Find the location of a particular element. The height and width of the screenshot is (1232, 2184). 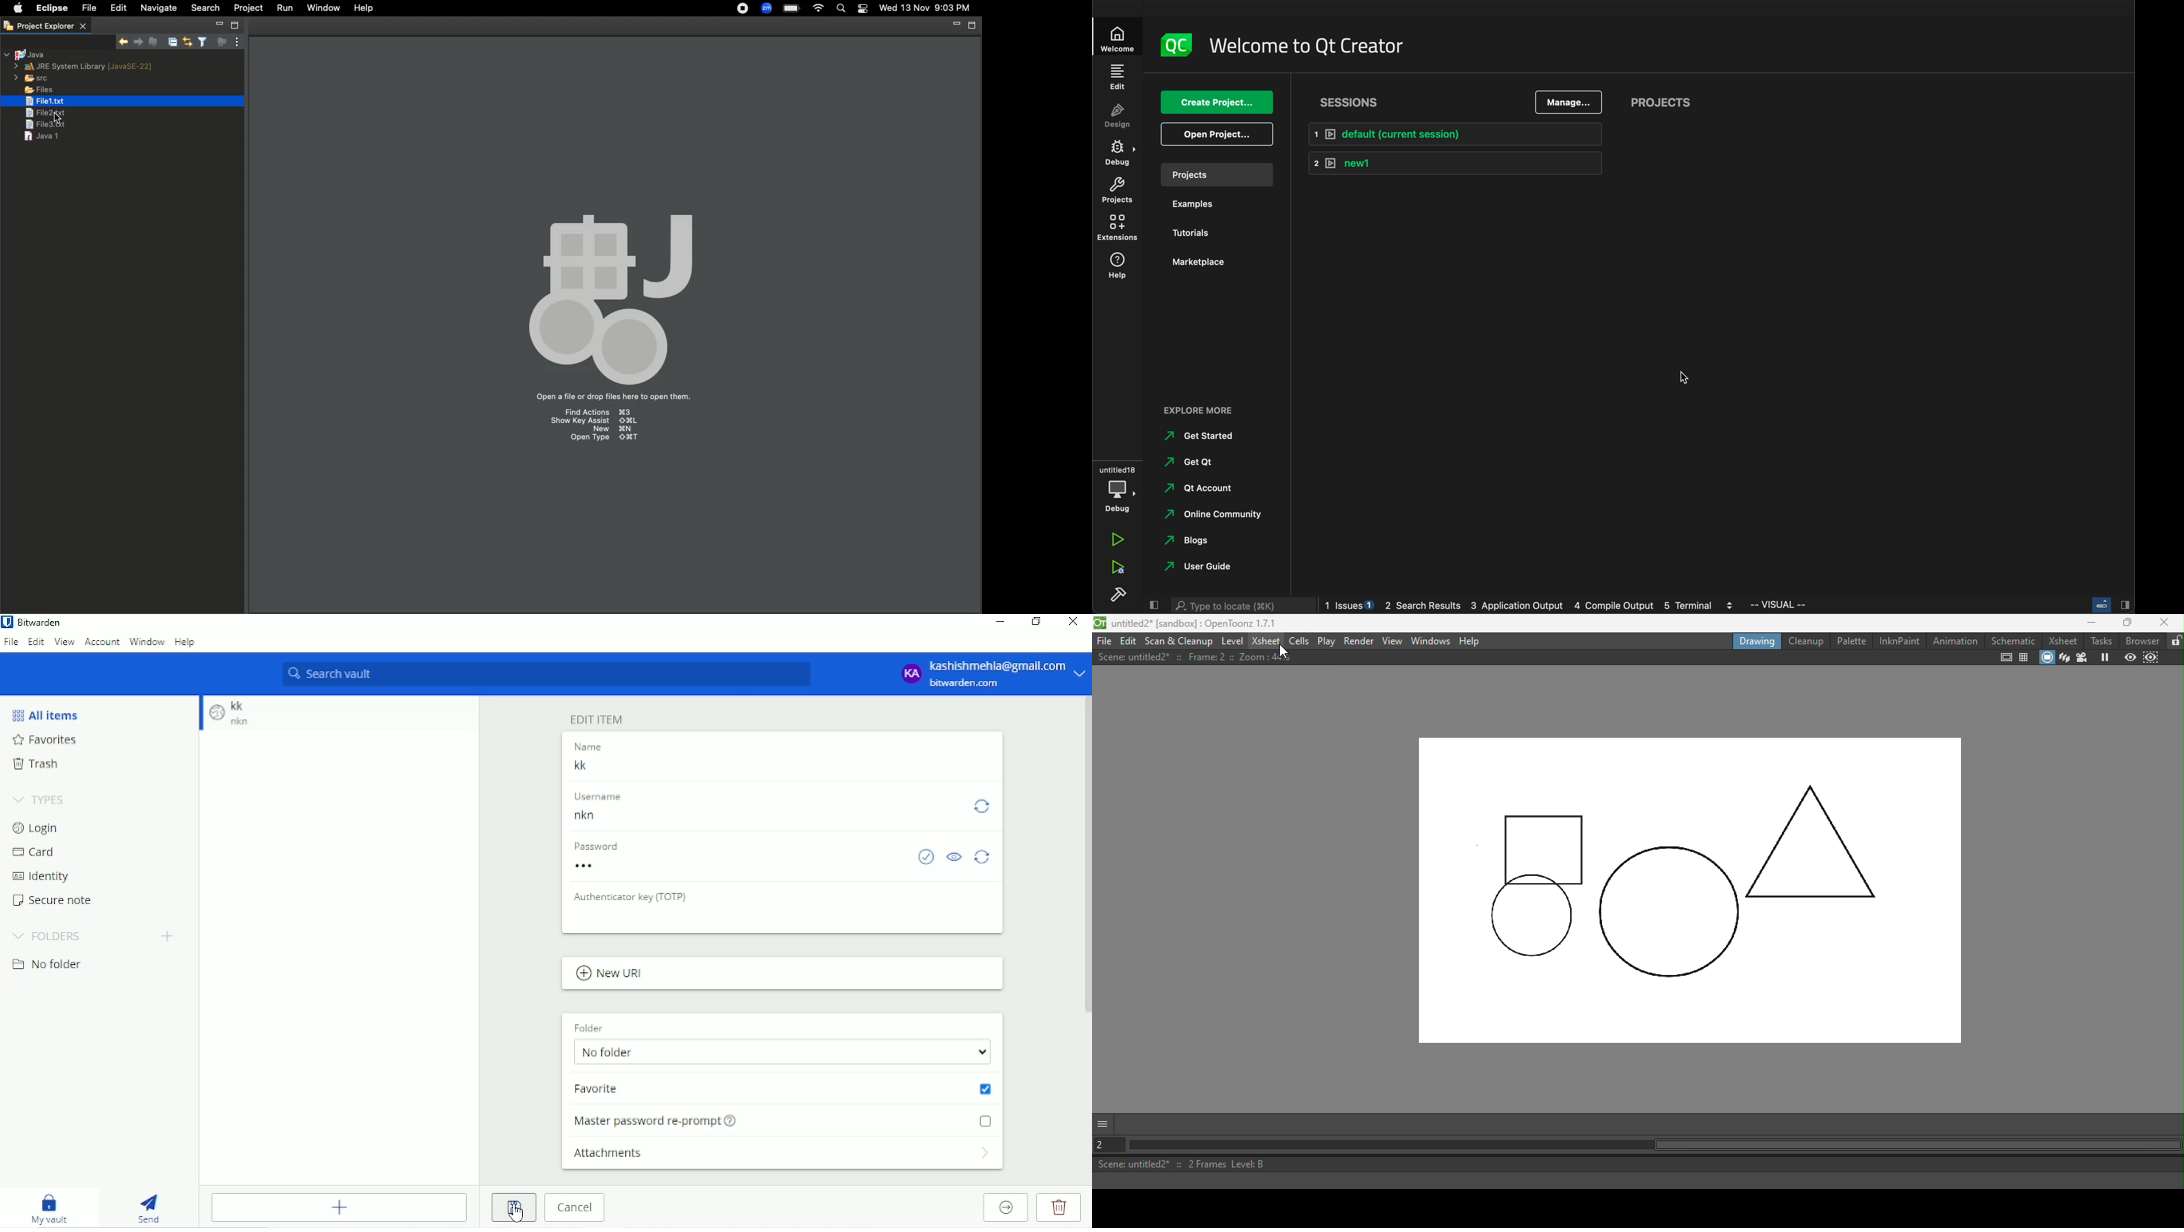

default is located at coordinates (1456, 134).